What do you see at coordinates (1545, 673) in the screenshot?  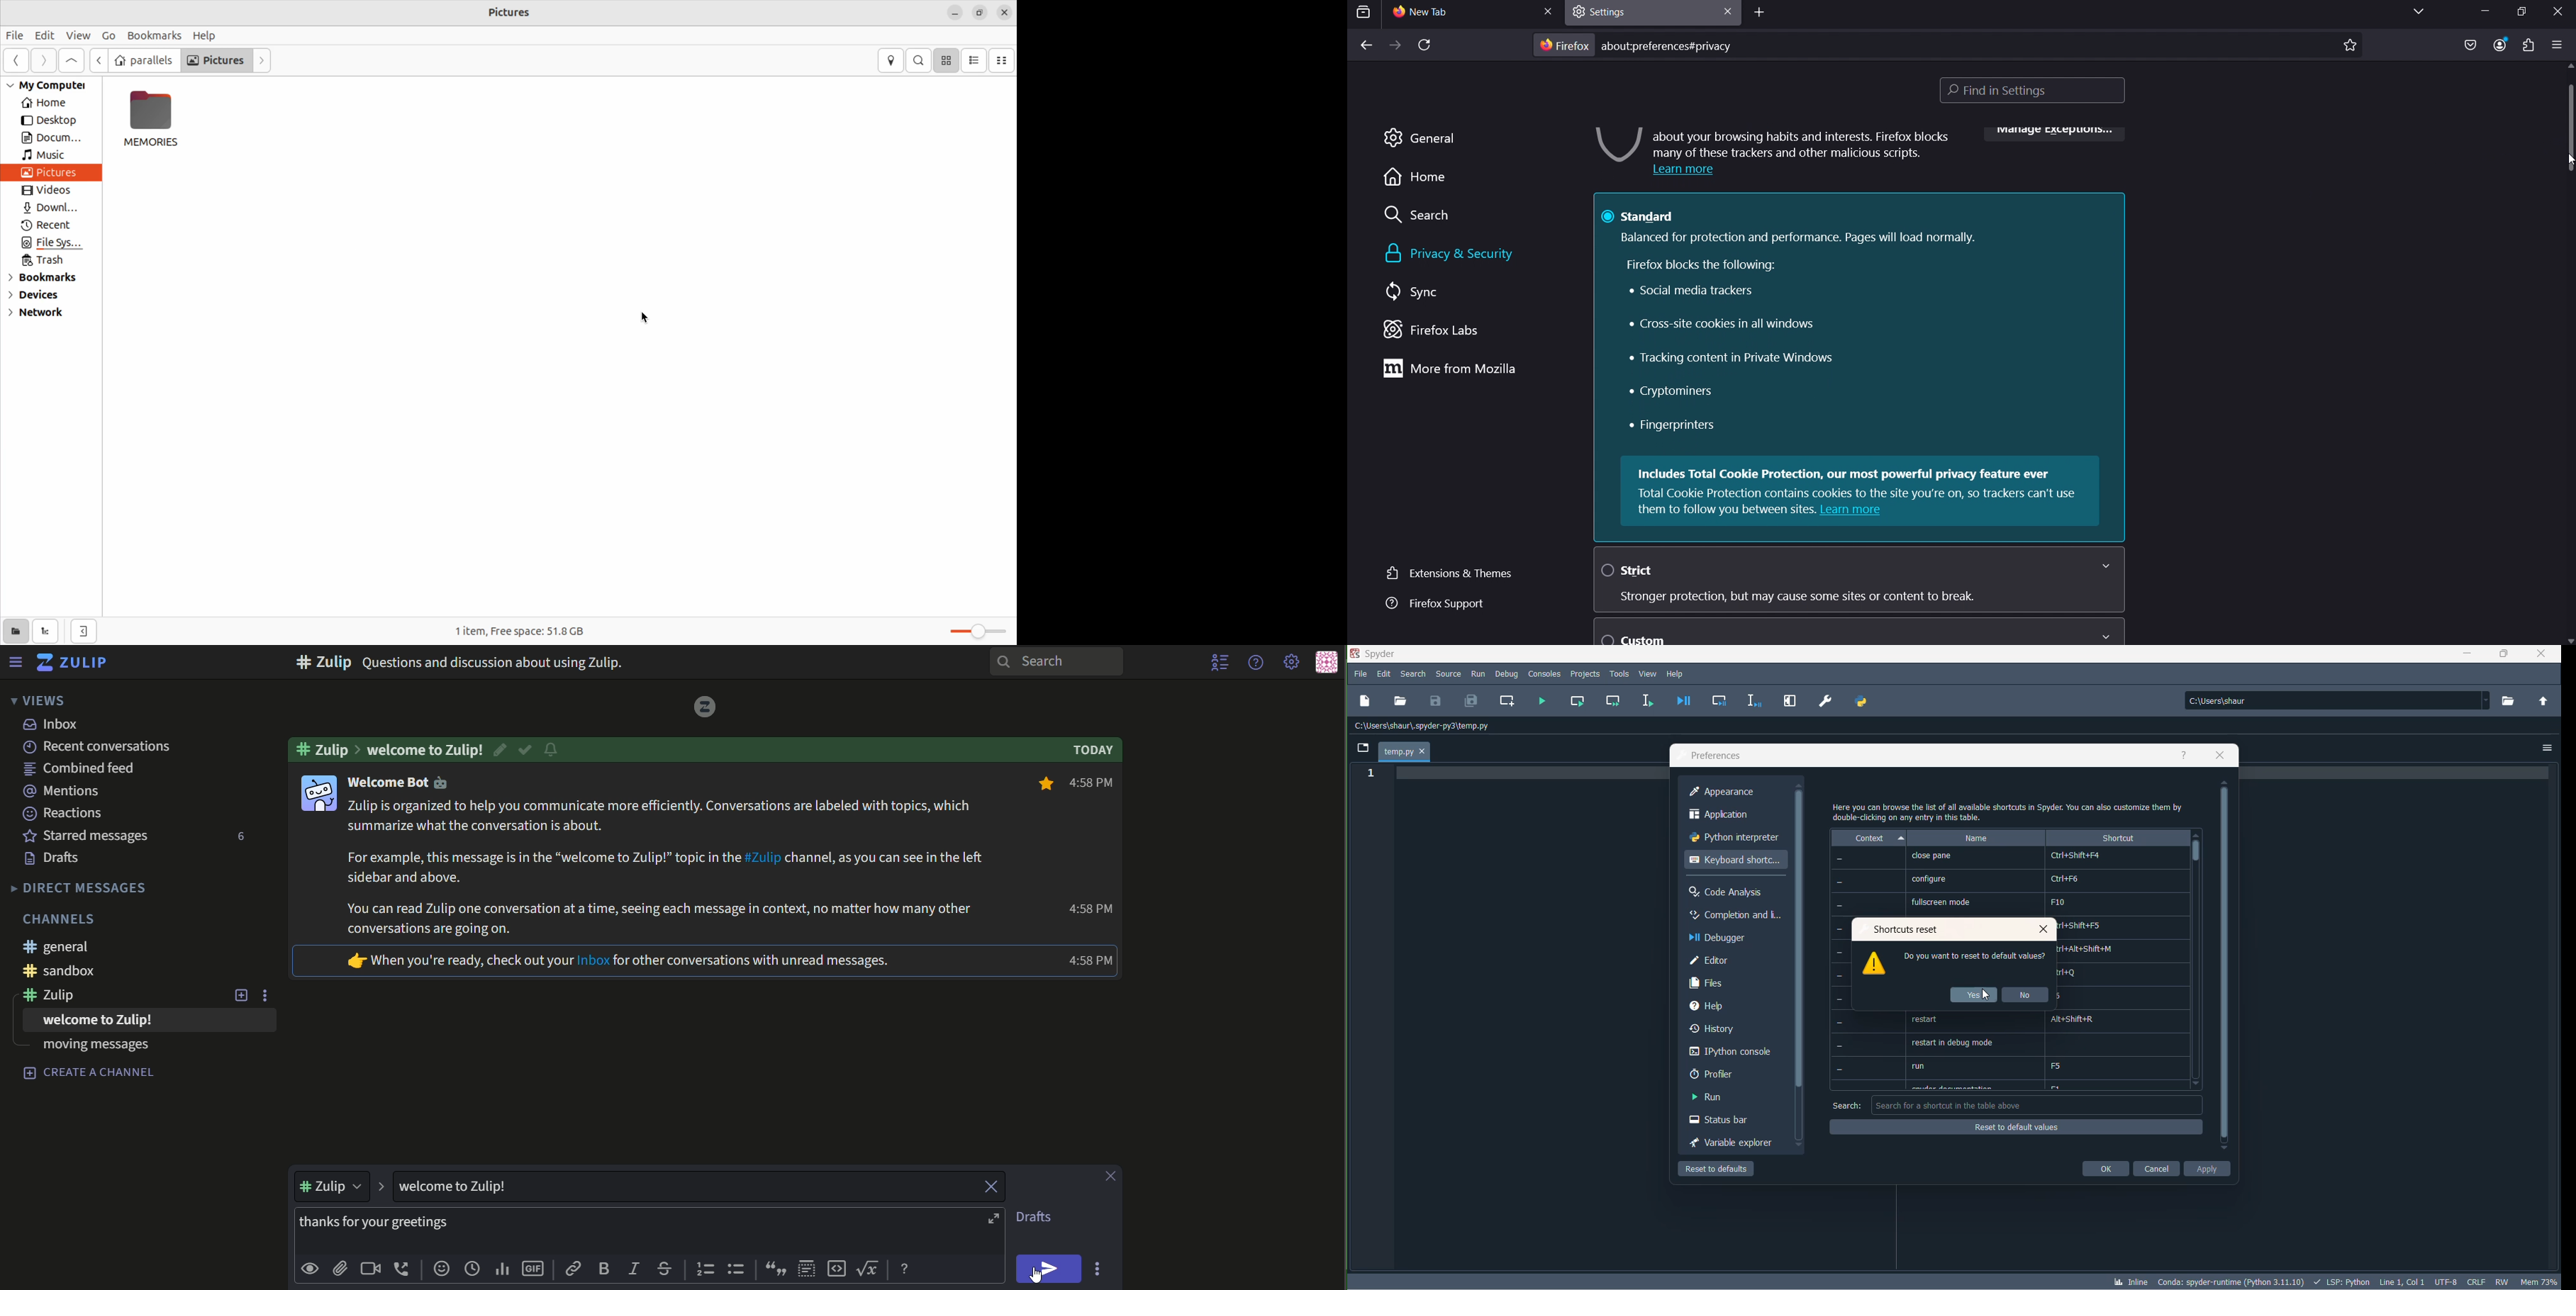 I see `consoles` at bounding box center [1545, 673].